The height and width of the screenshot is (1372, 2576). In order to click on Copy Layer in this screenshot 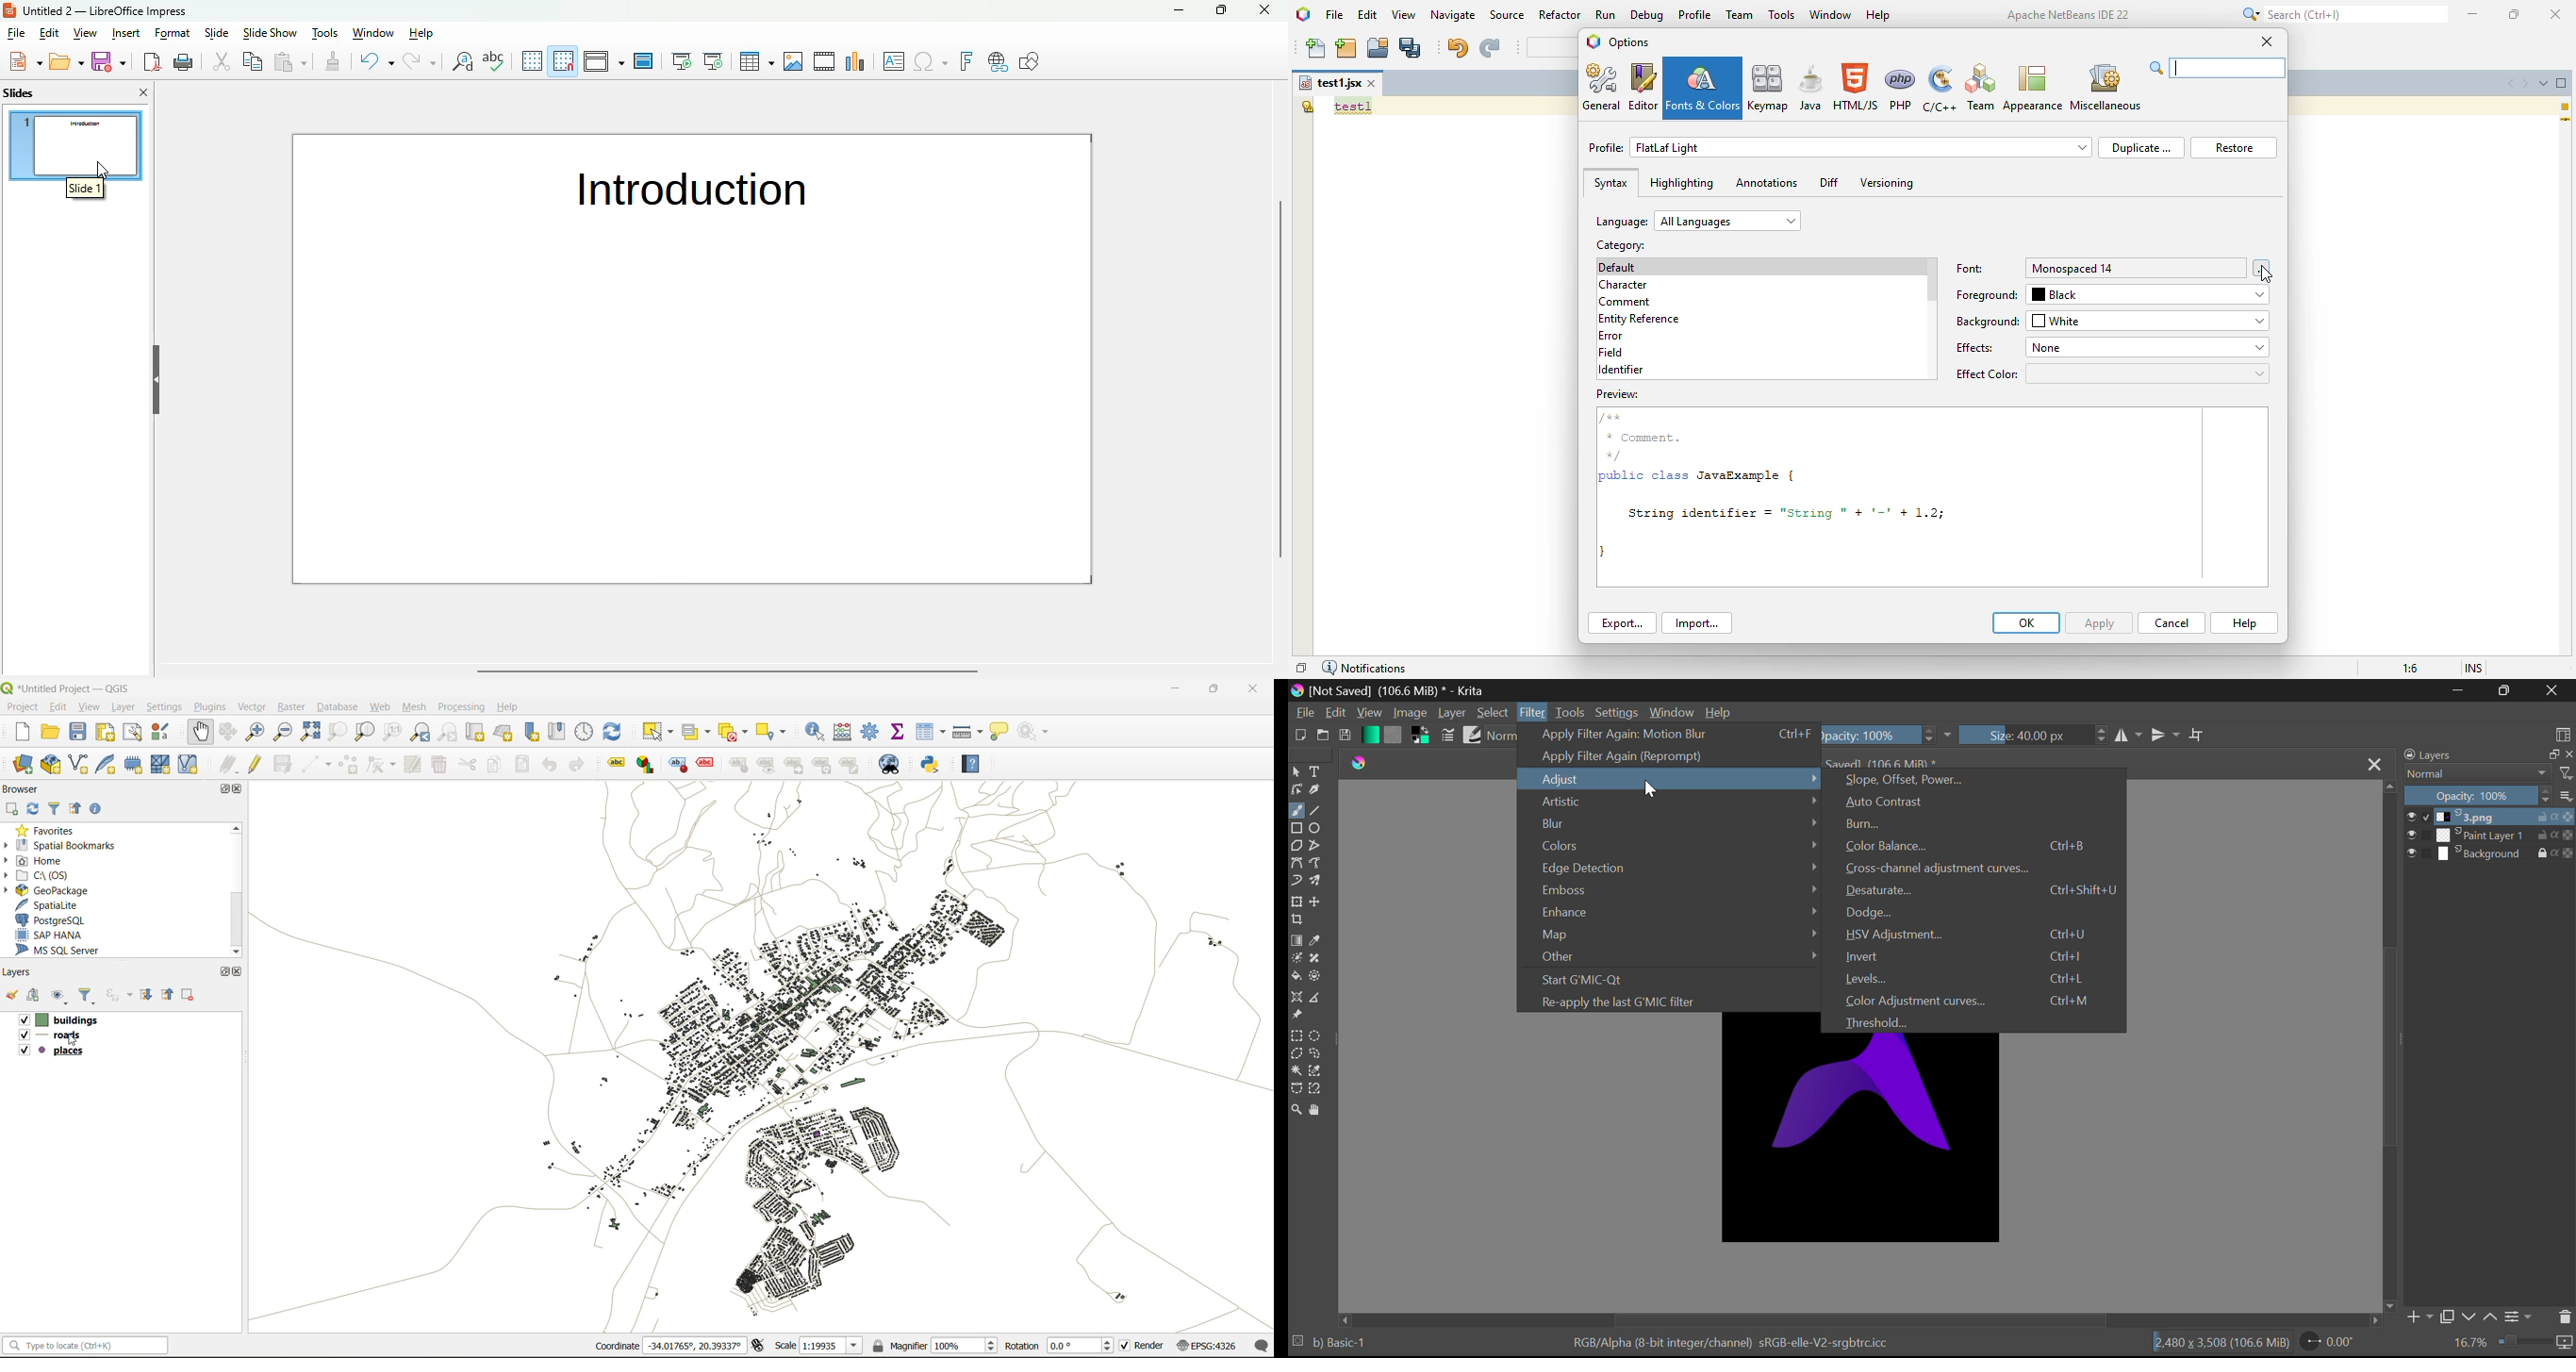, I will do `click(2451, 1317)`.